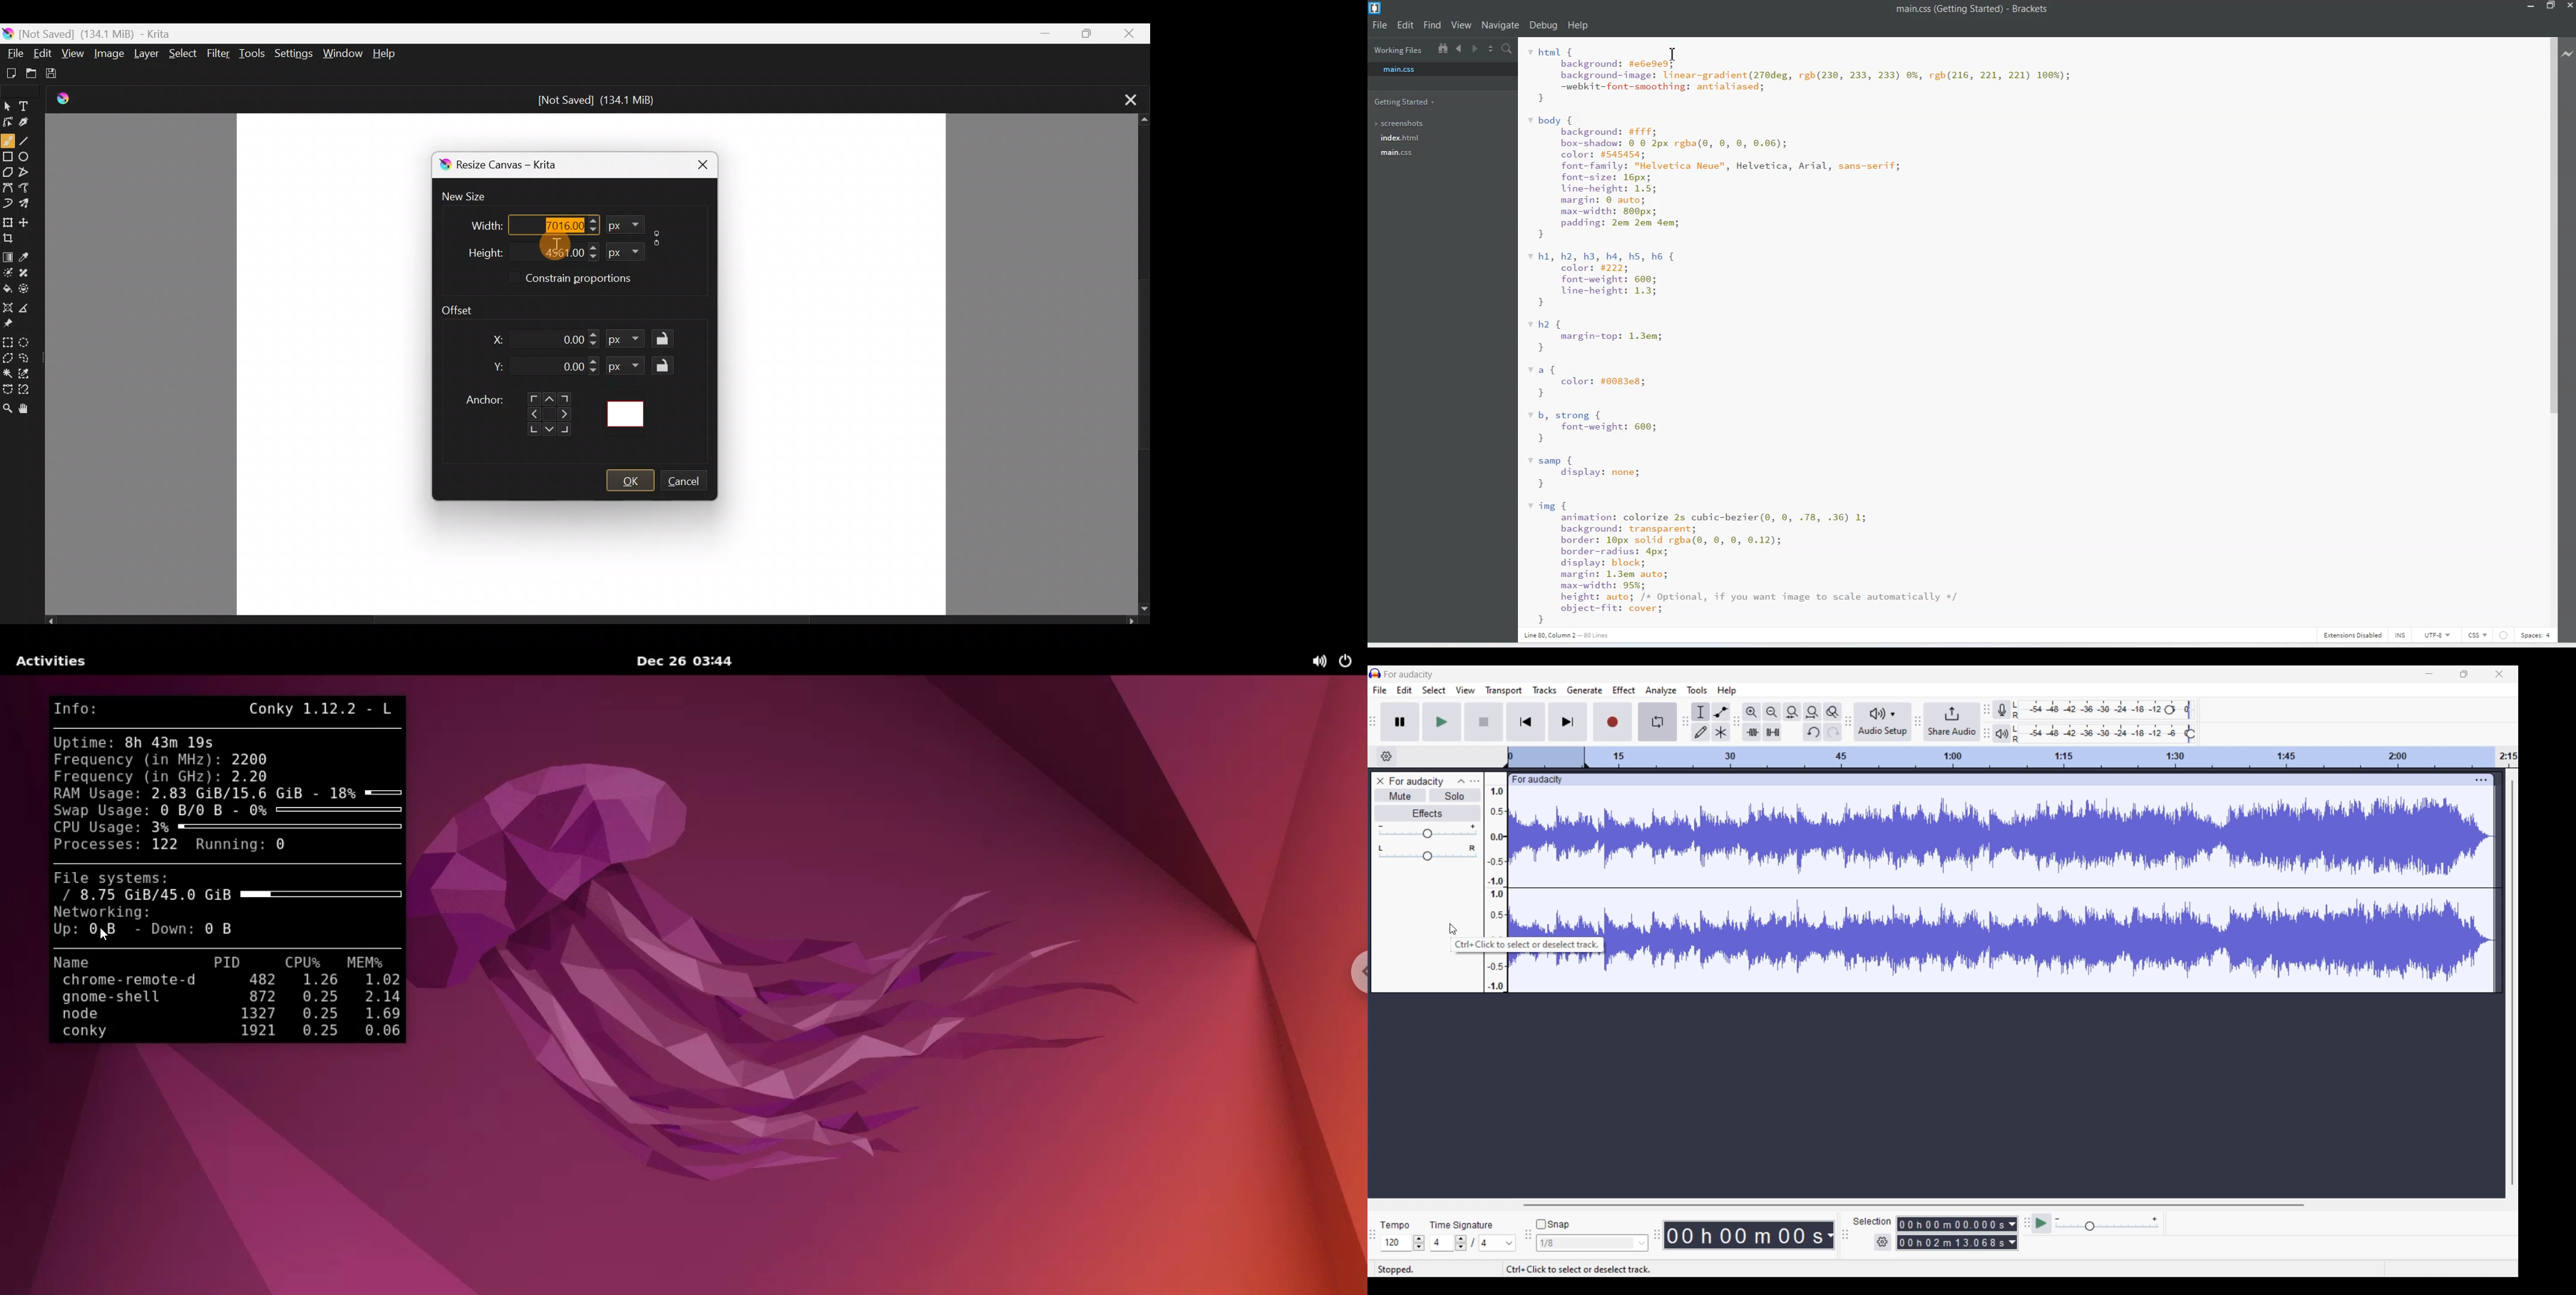 This screenshot has width=2576, height=1316. I want to click on Fill a contiguous area of colour with colour/fill a selection, so click(7, 287).